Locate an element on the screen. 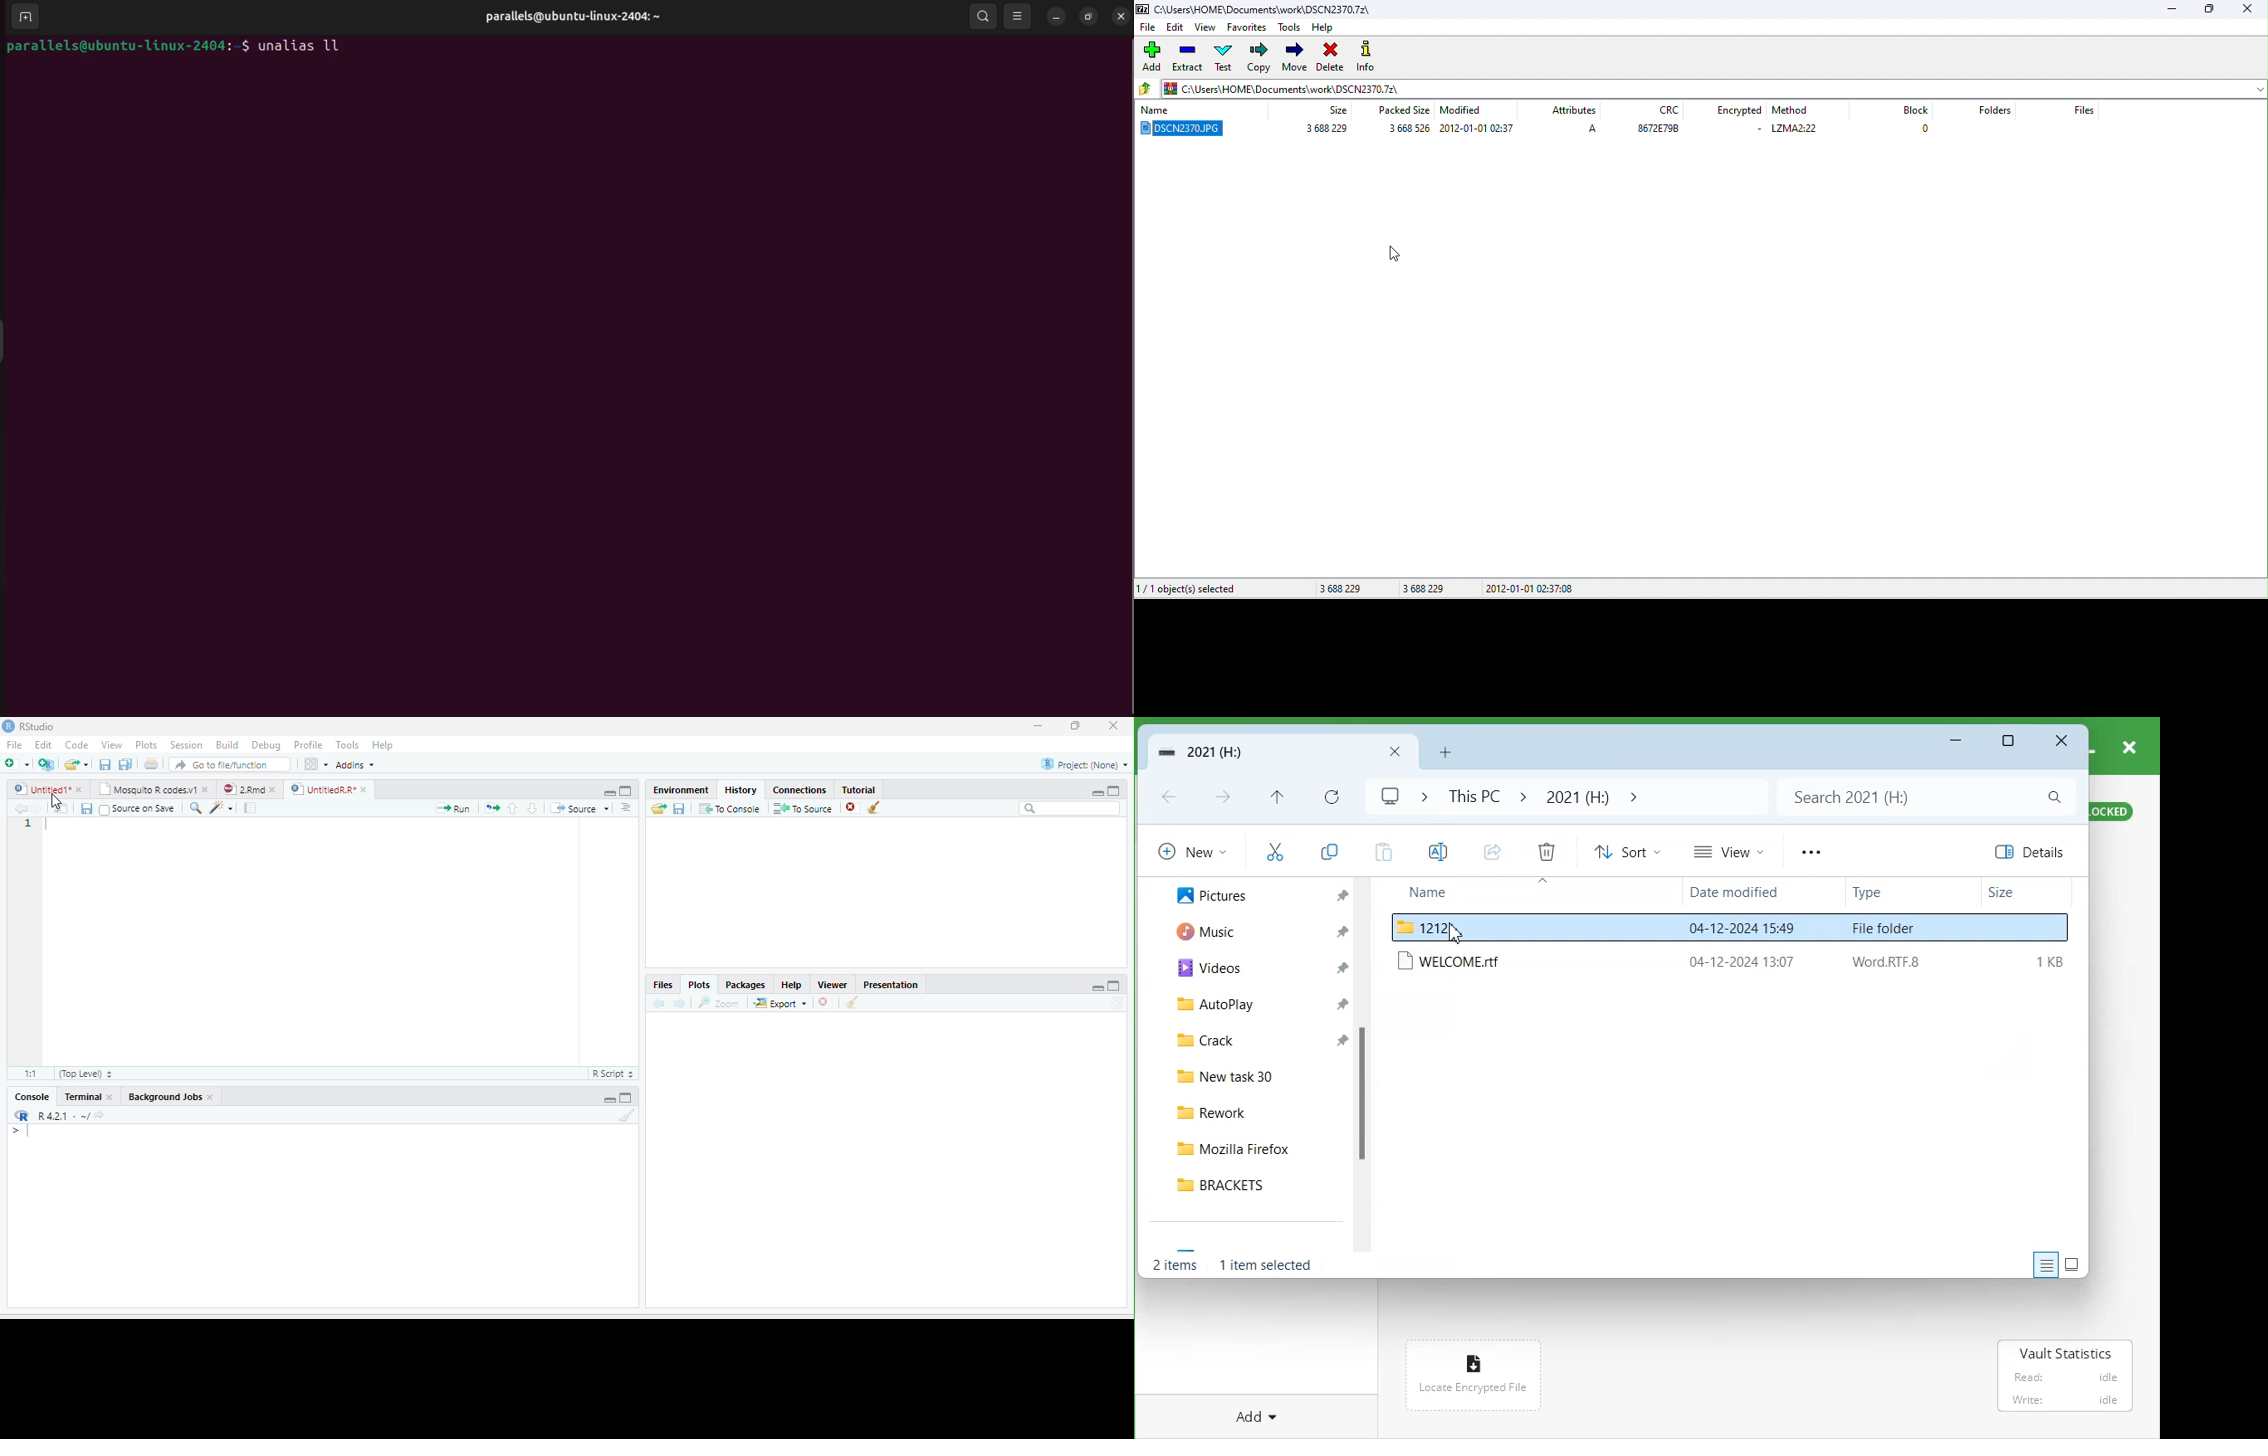 The height and width of the screenshot is (1456, 2268). ‘Write: idle is located at coordinates (2063, 1400).